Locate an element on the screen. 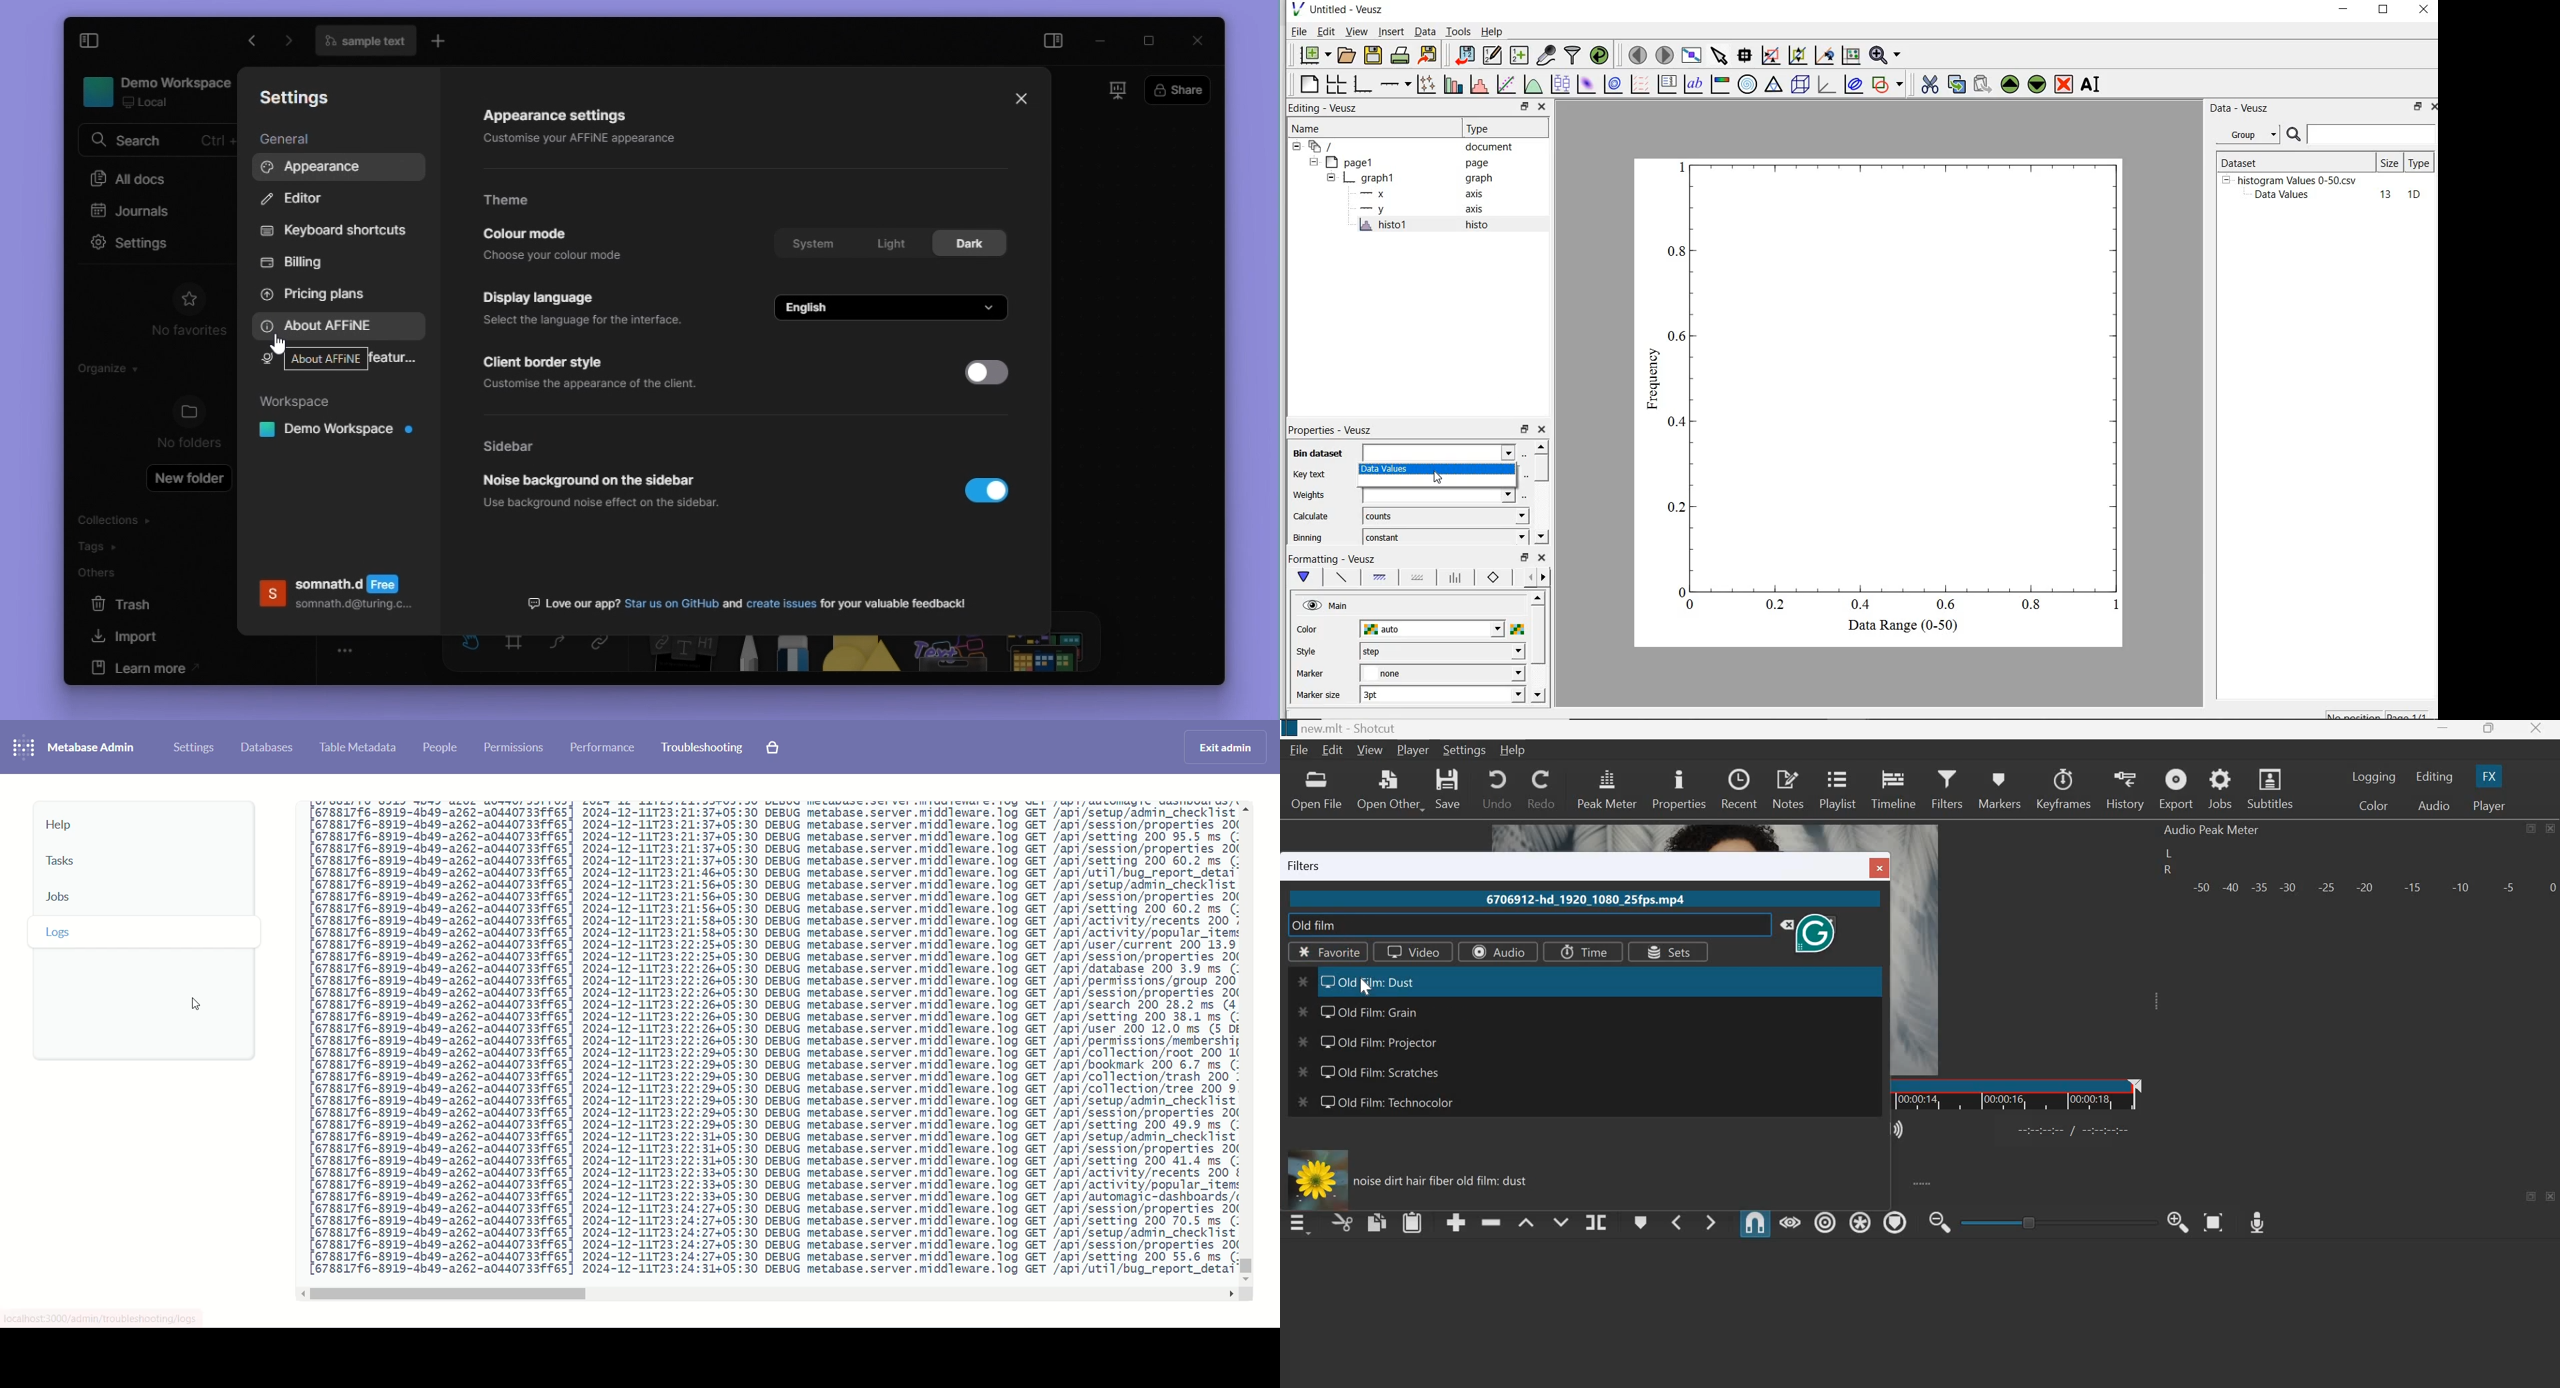 This screenshot has height=1400, width=2576. no favorites is located at coordinates (178, 333).